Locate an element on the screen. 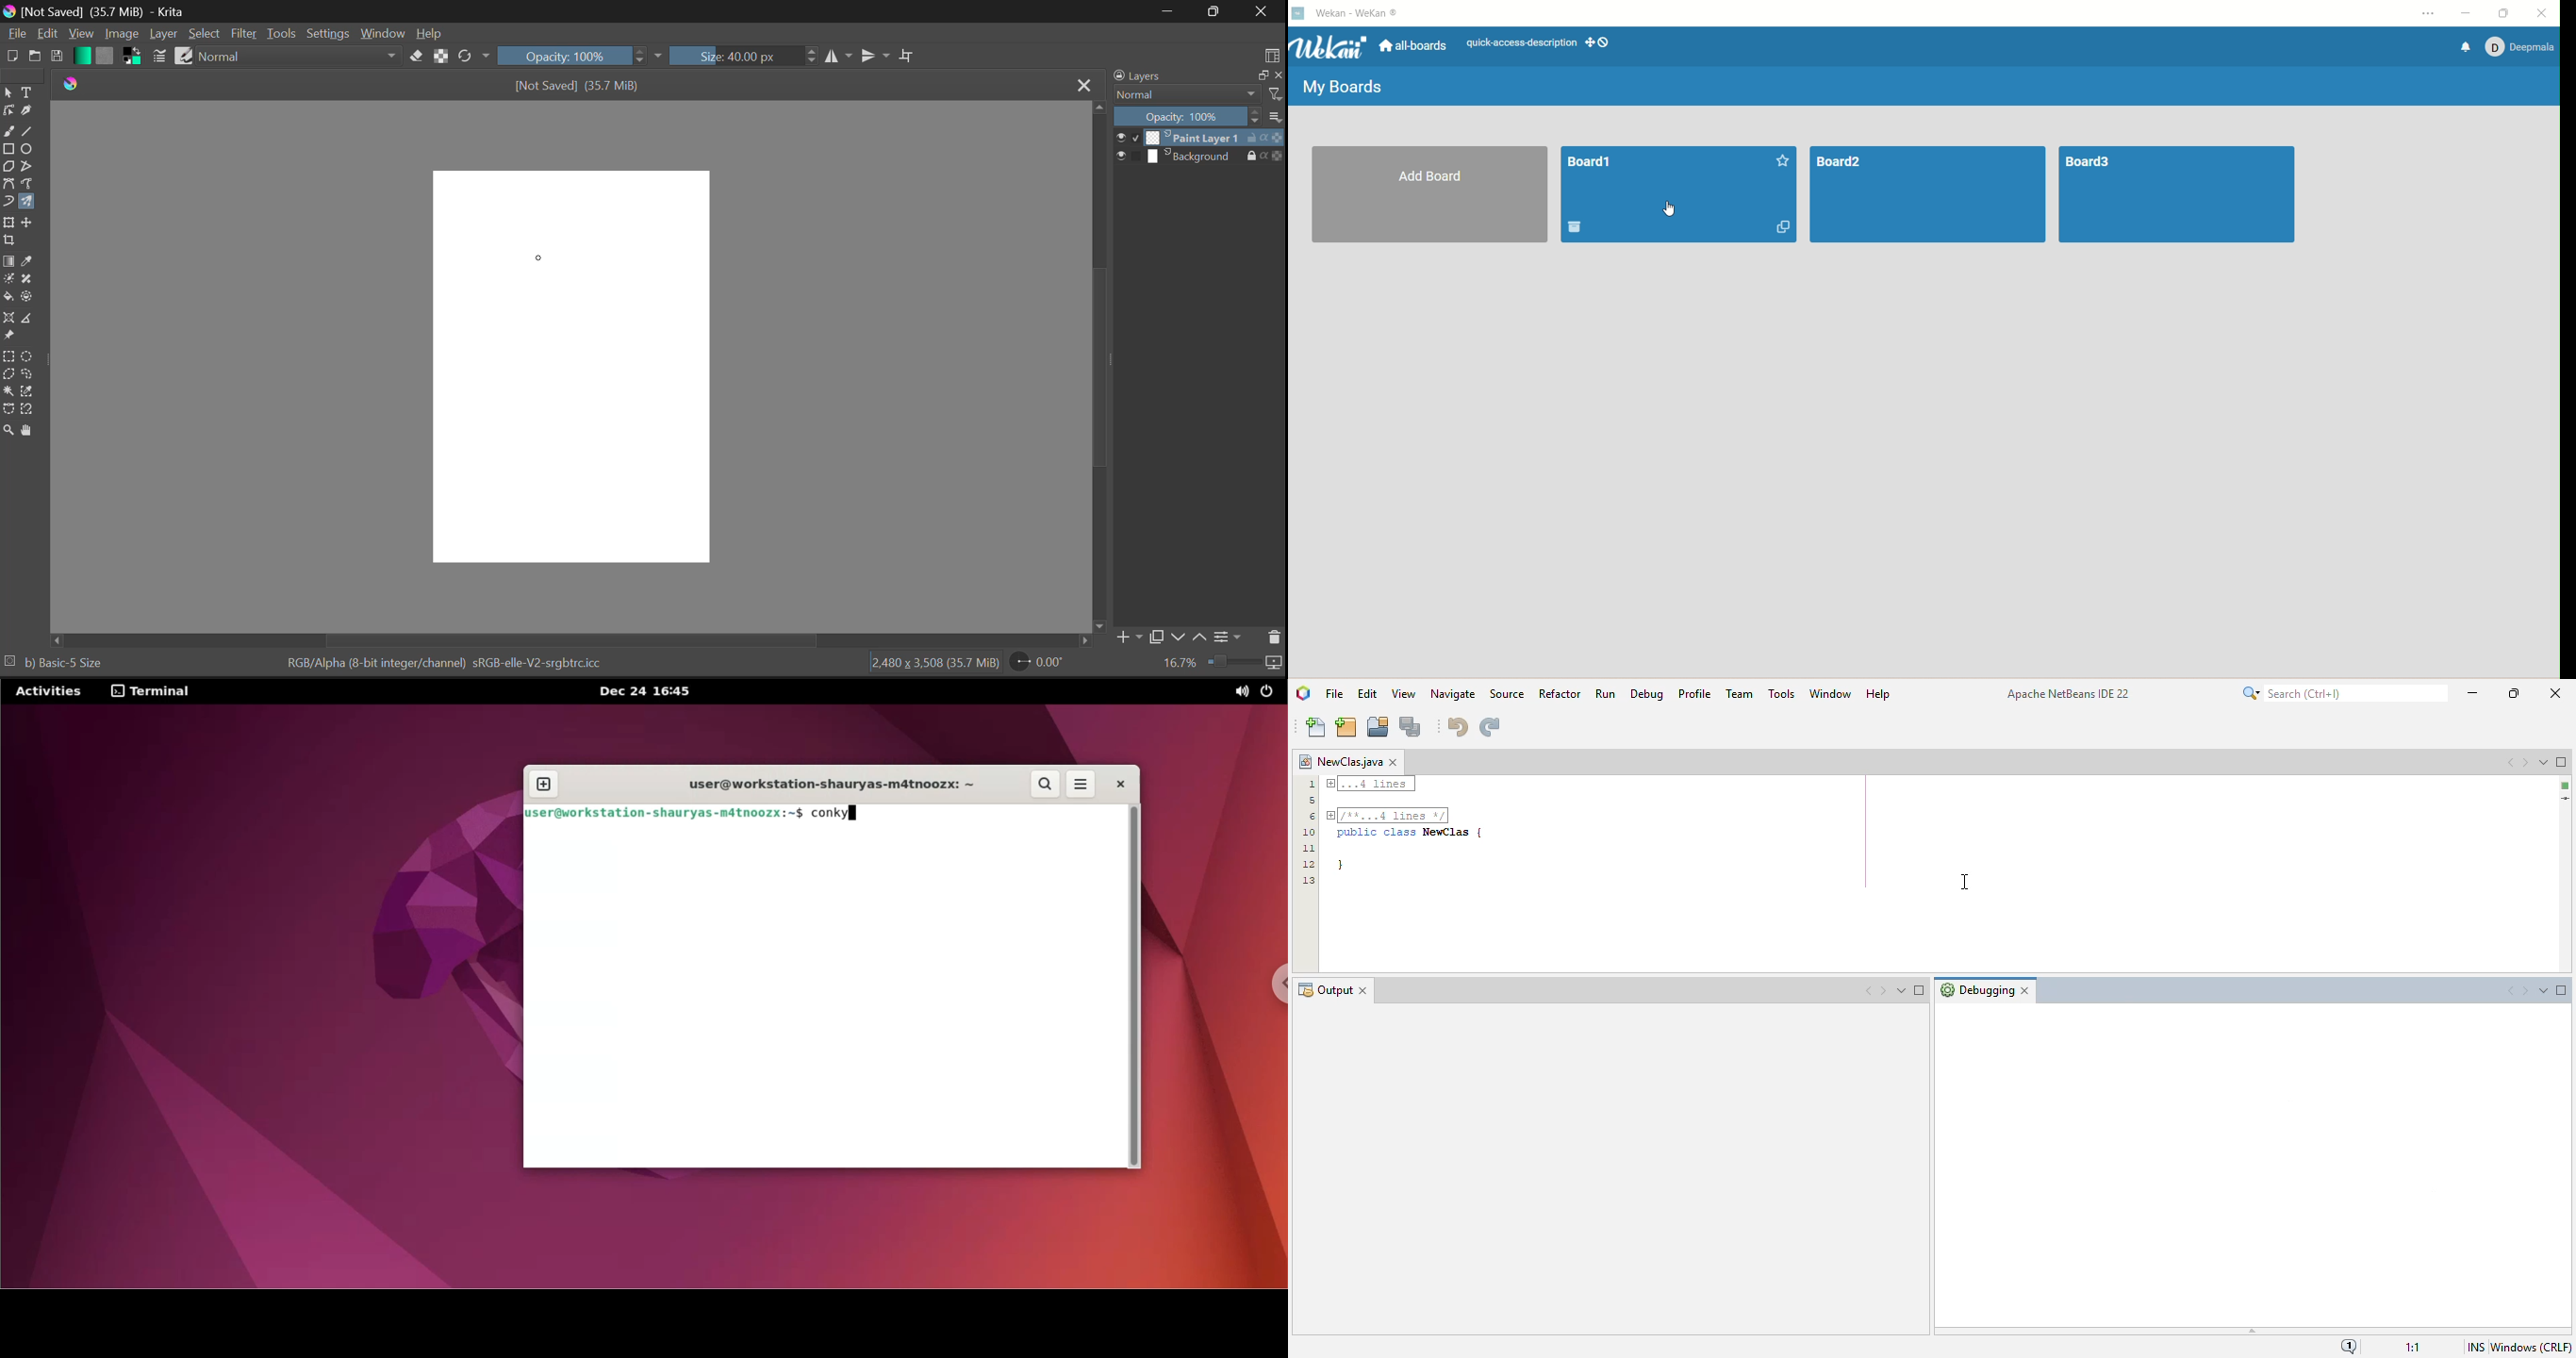  Brush Presets is located at coordinates (185, 55).